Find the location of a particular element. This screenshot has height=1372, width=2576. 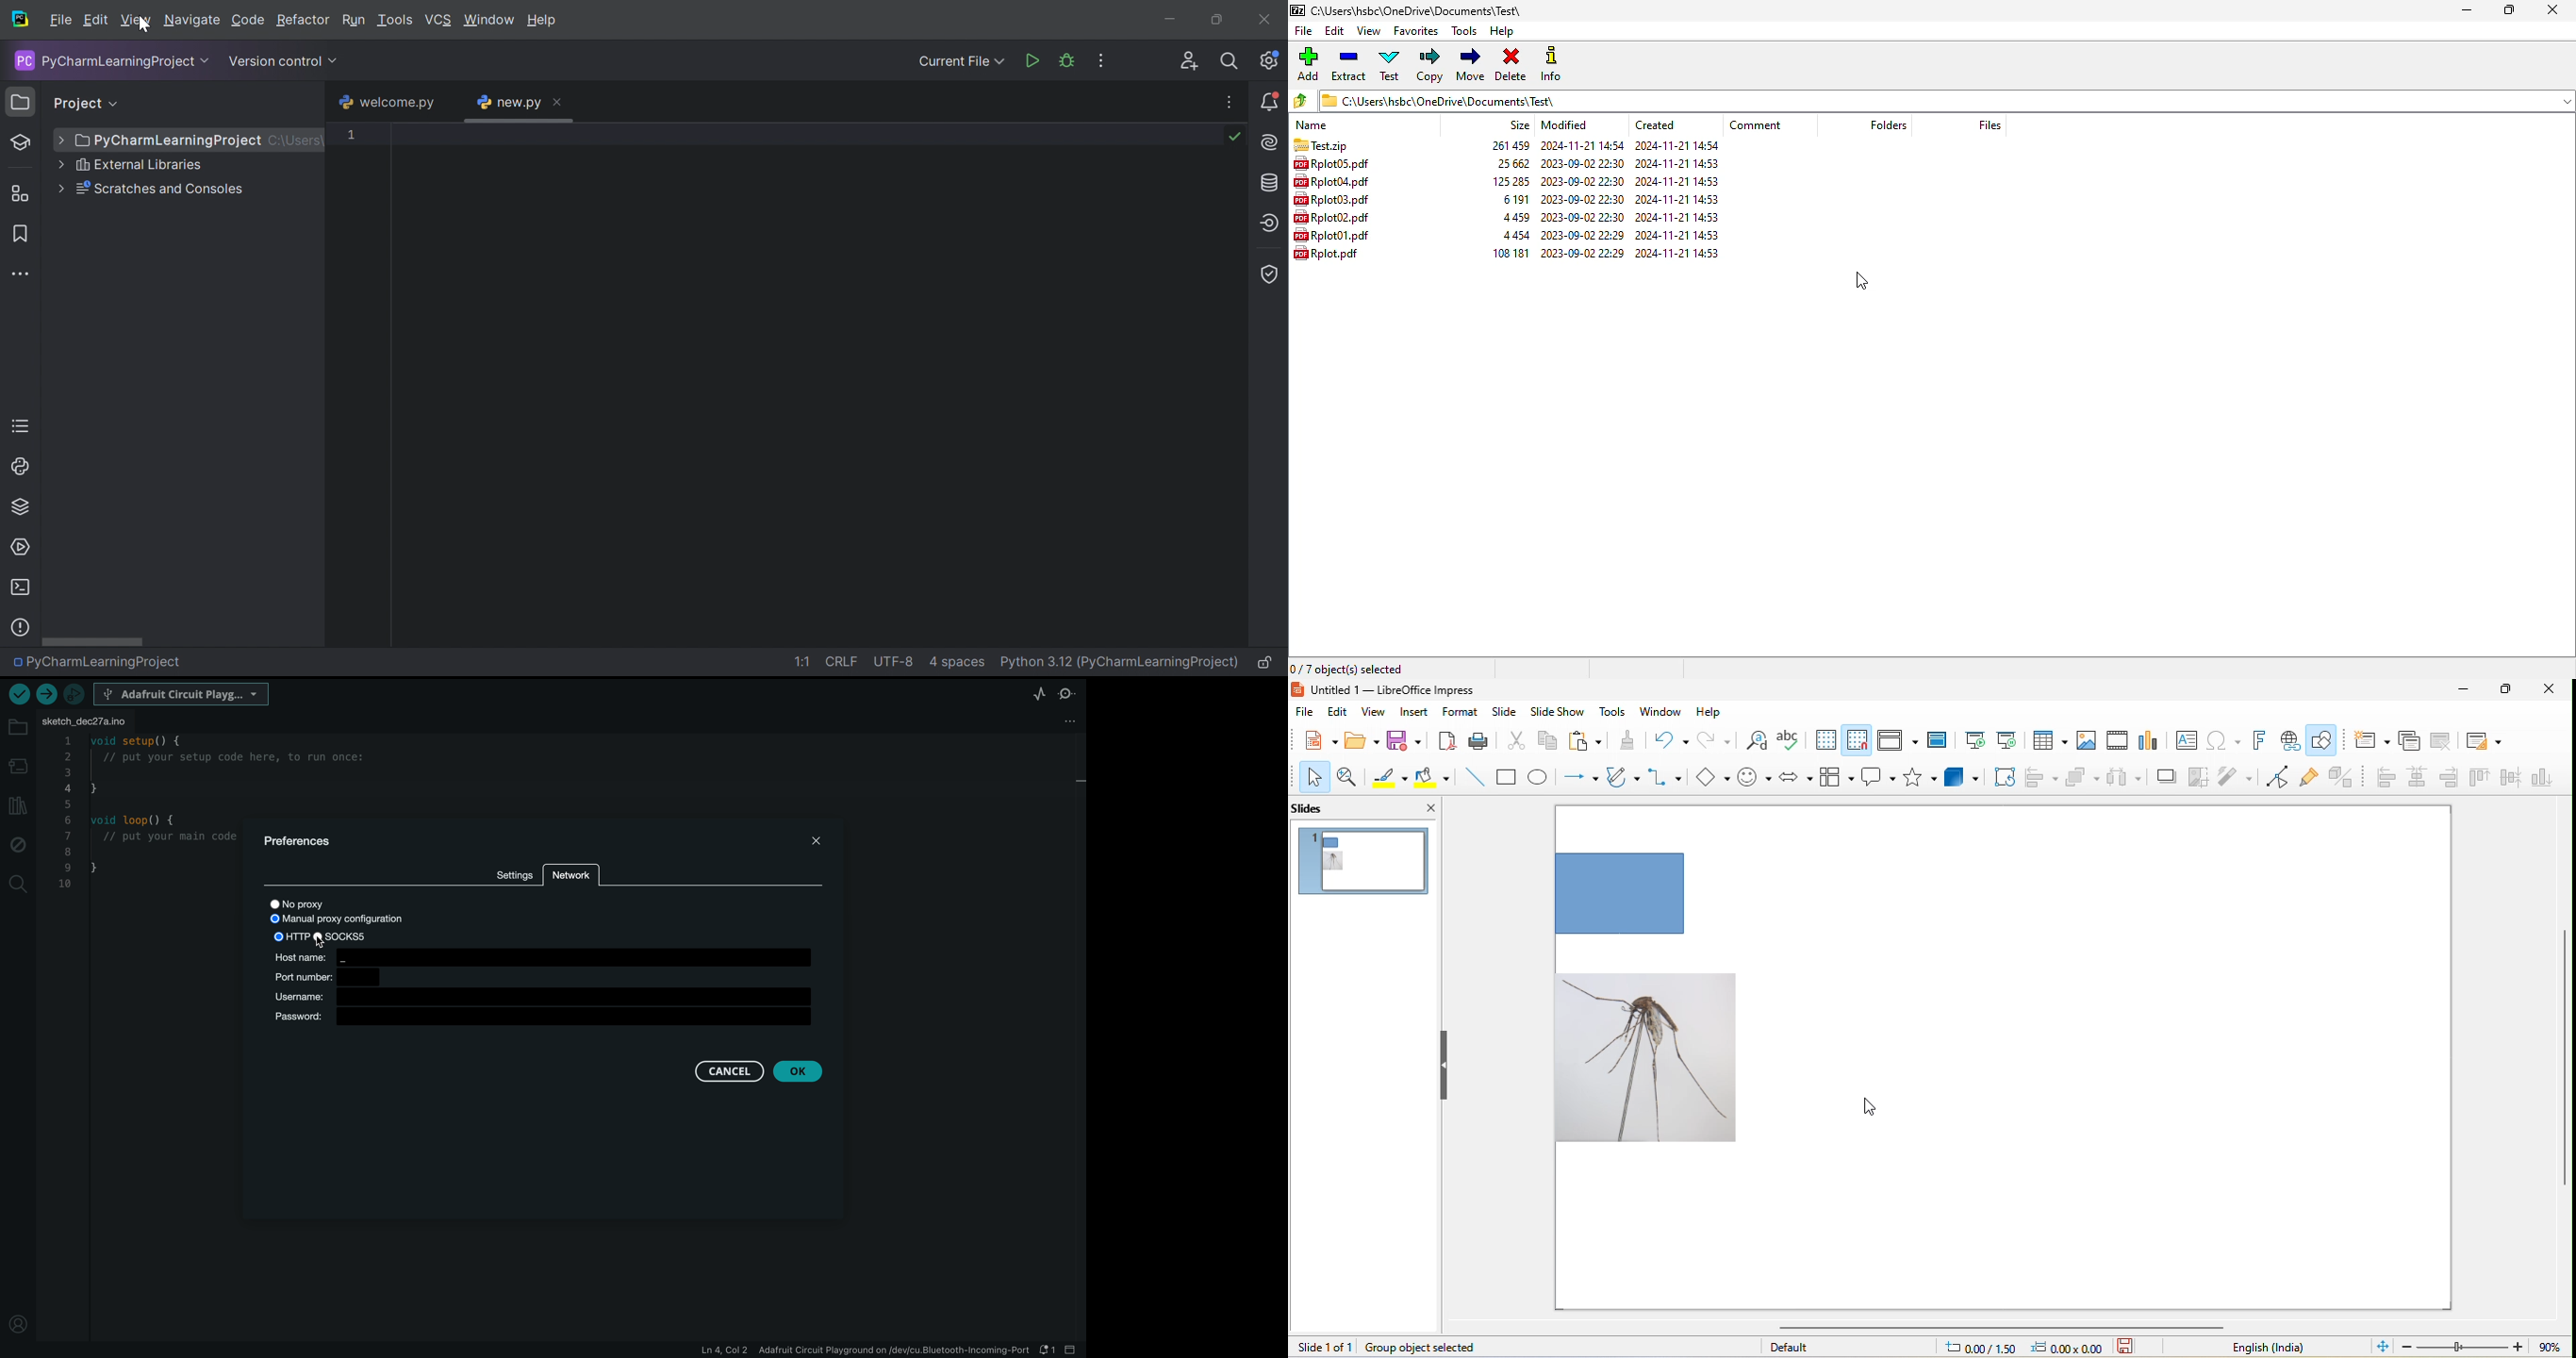

PyCharm icon is located at coordinates (23, 20).